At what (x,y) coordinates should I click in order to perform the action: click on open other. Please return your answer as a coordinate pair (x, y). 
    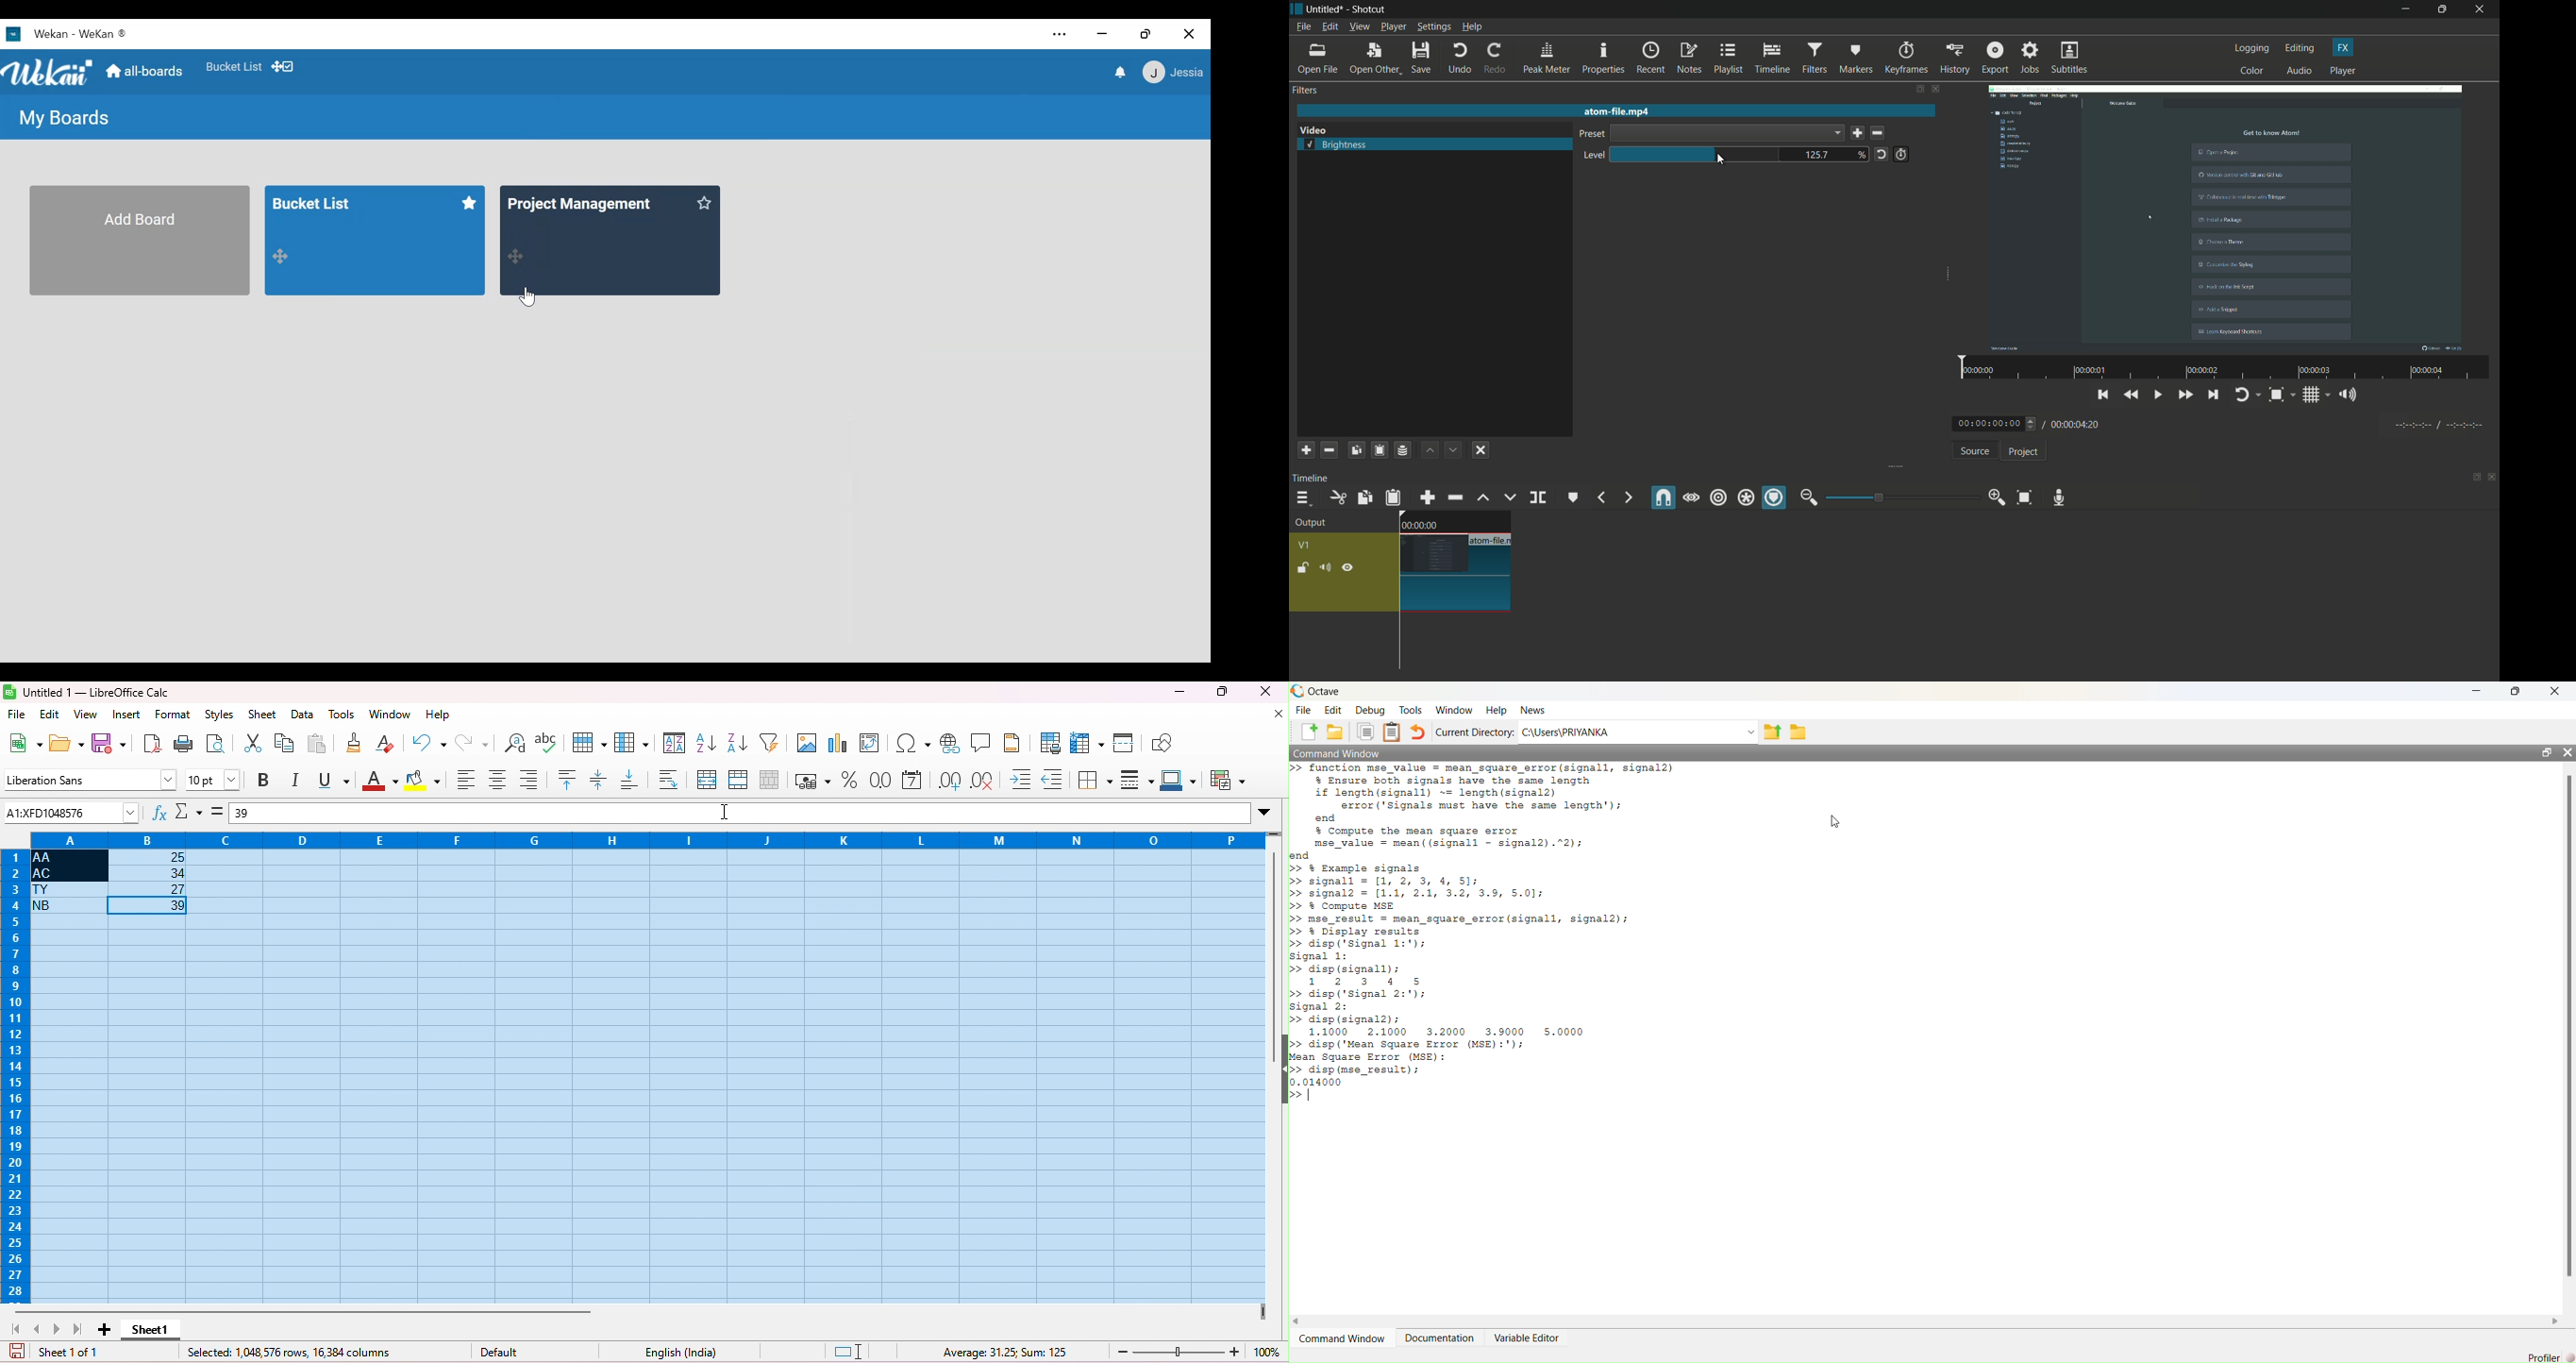
    Looking at the image, I should click on (1375, 59).